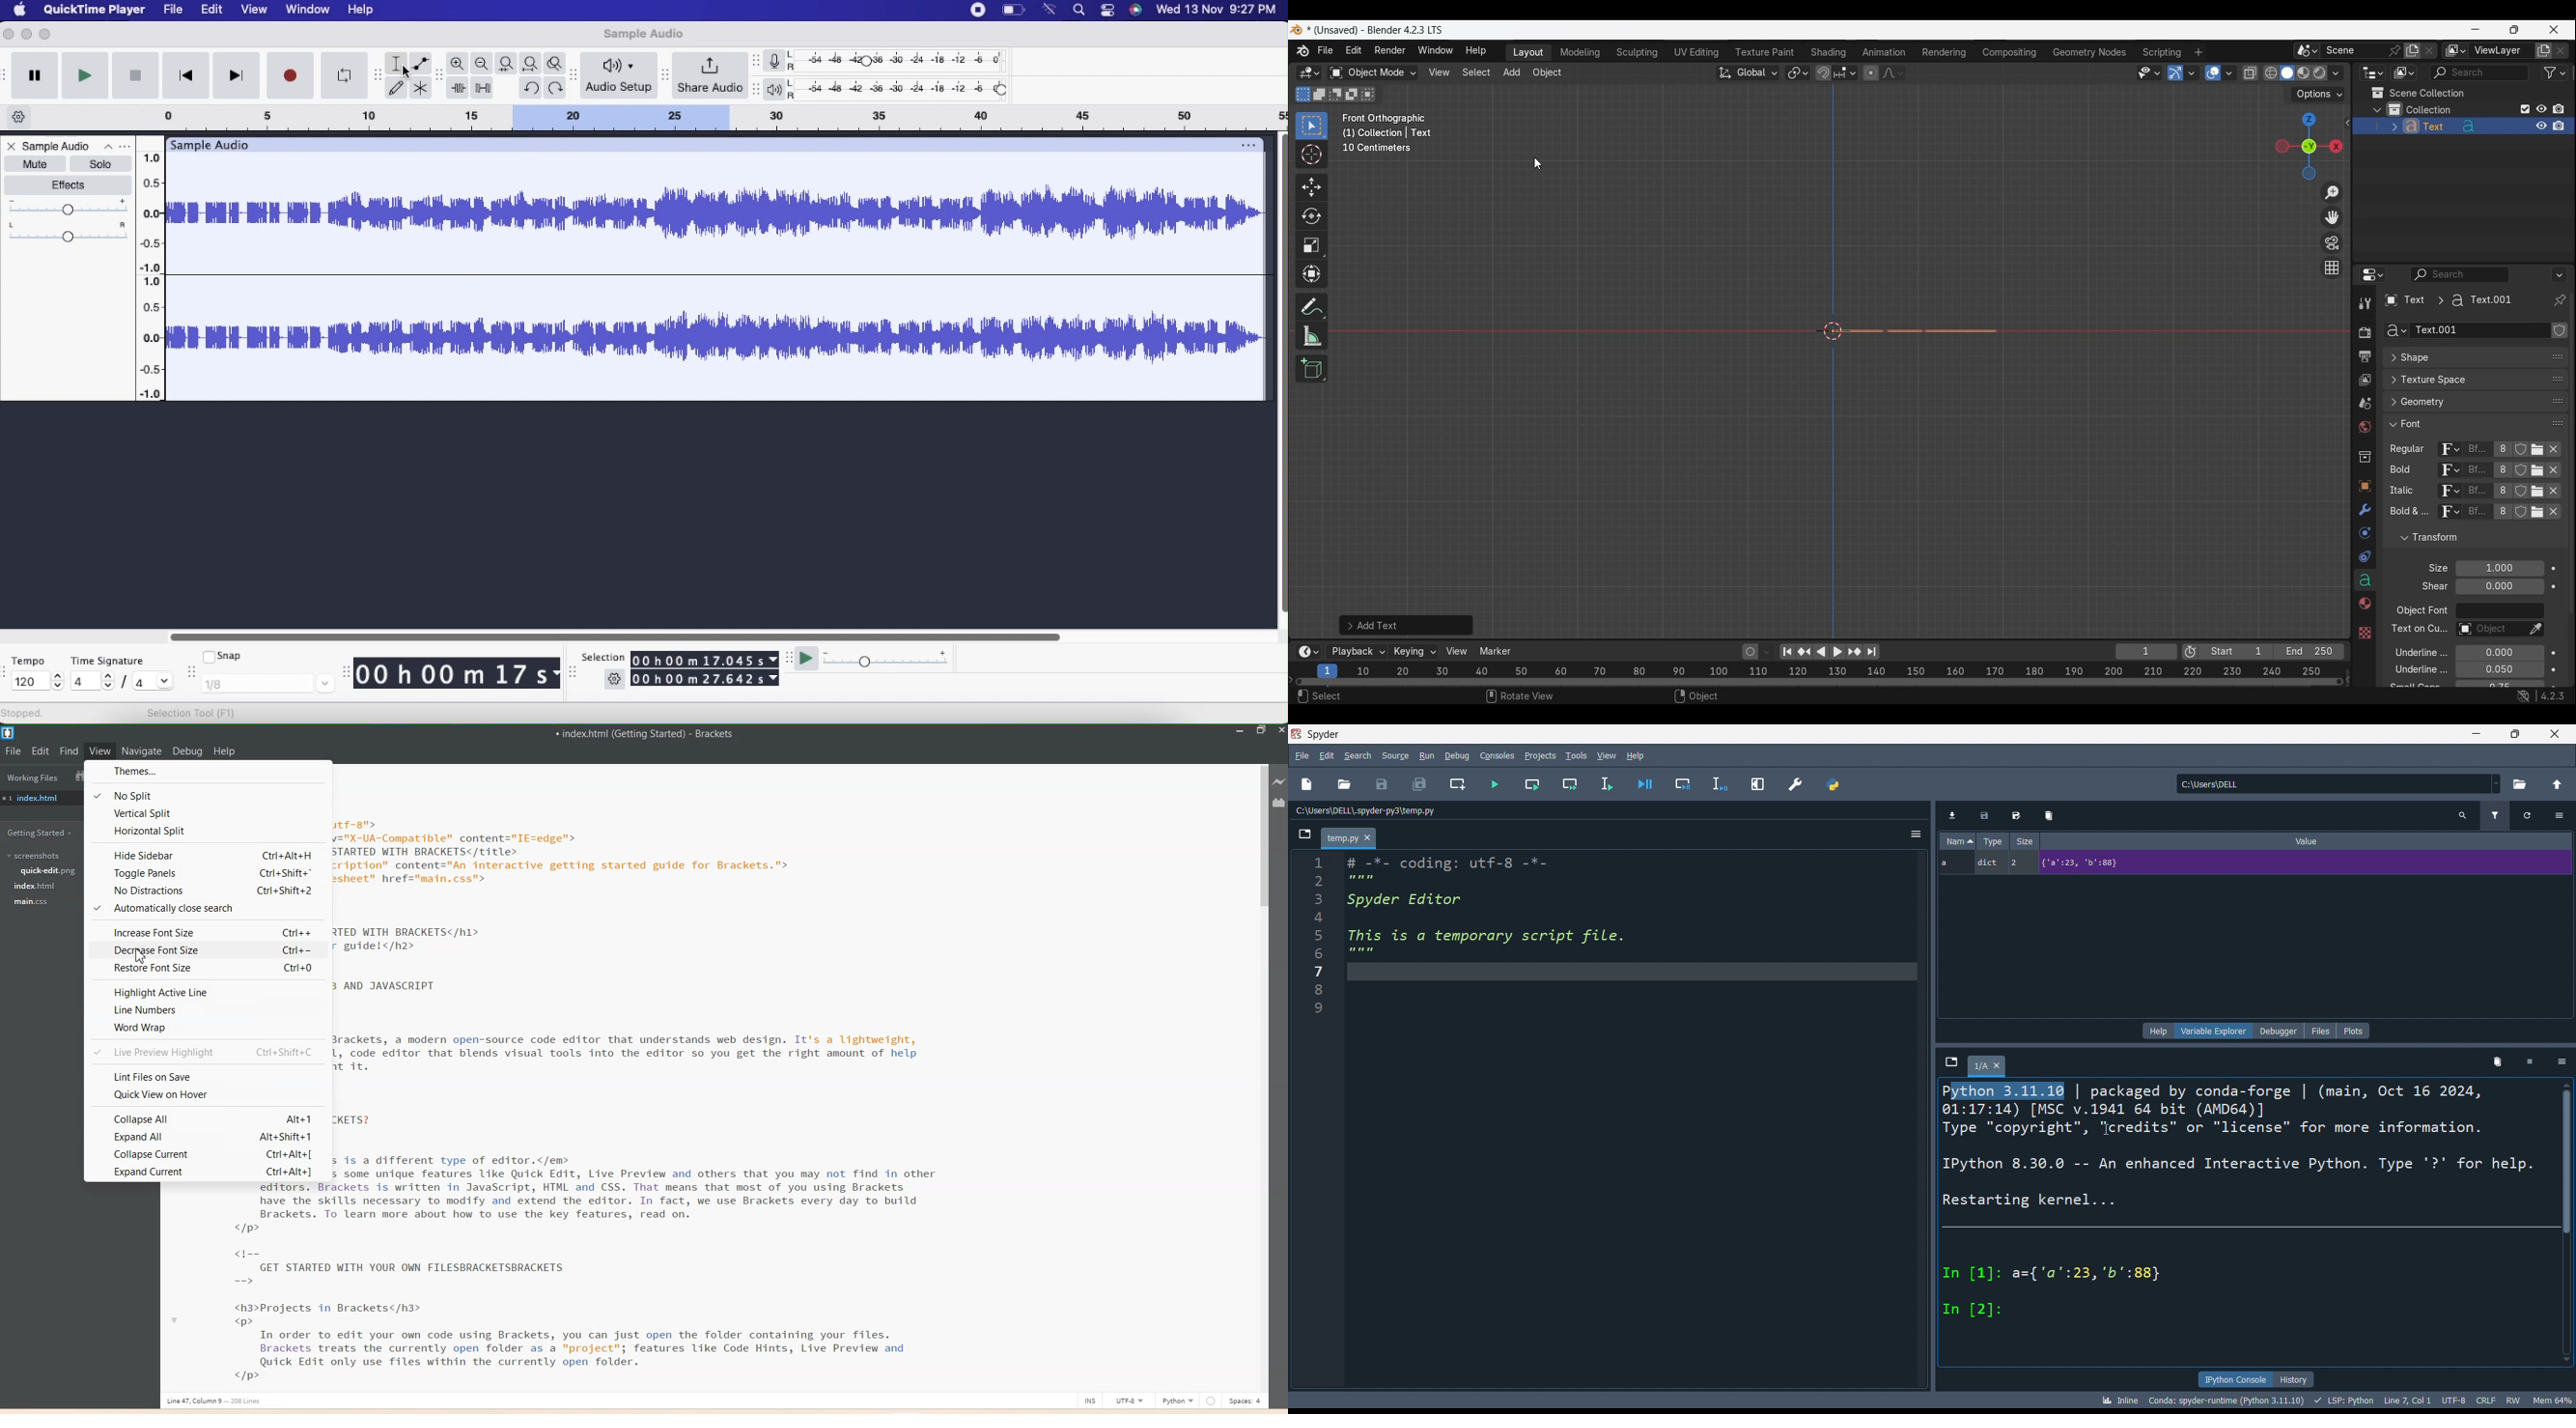  I want to click on new cell, so click(1460, 785).